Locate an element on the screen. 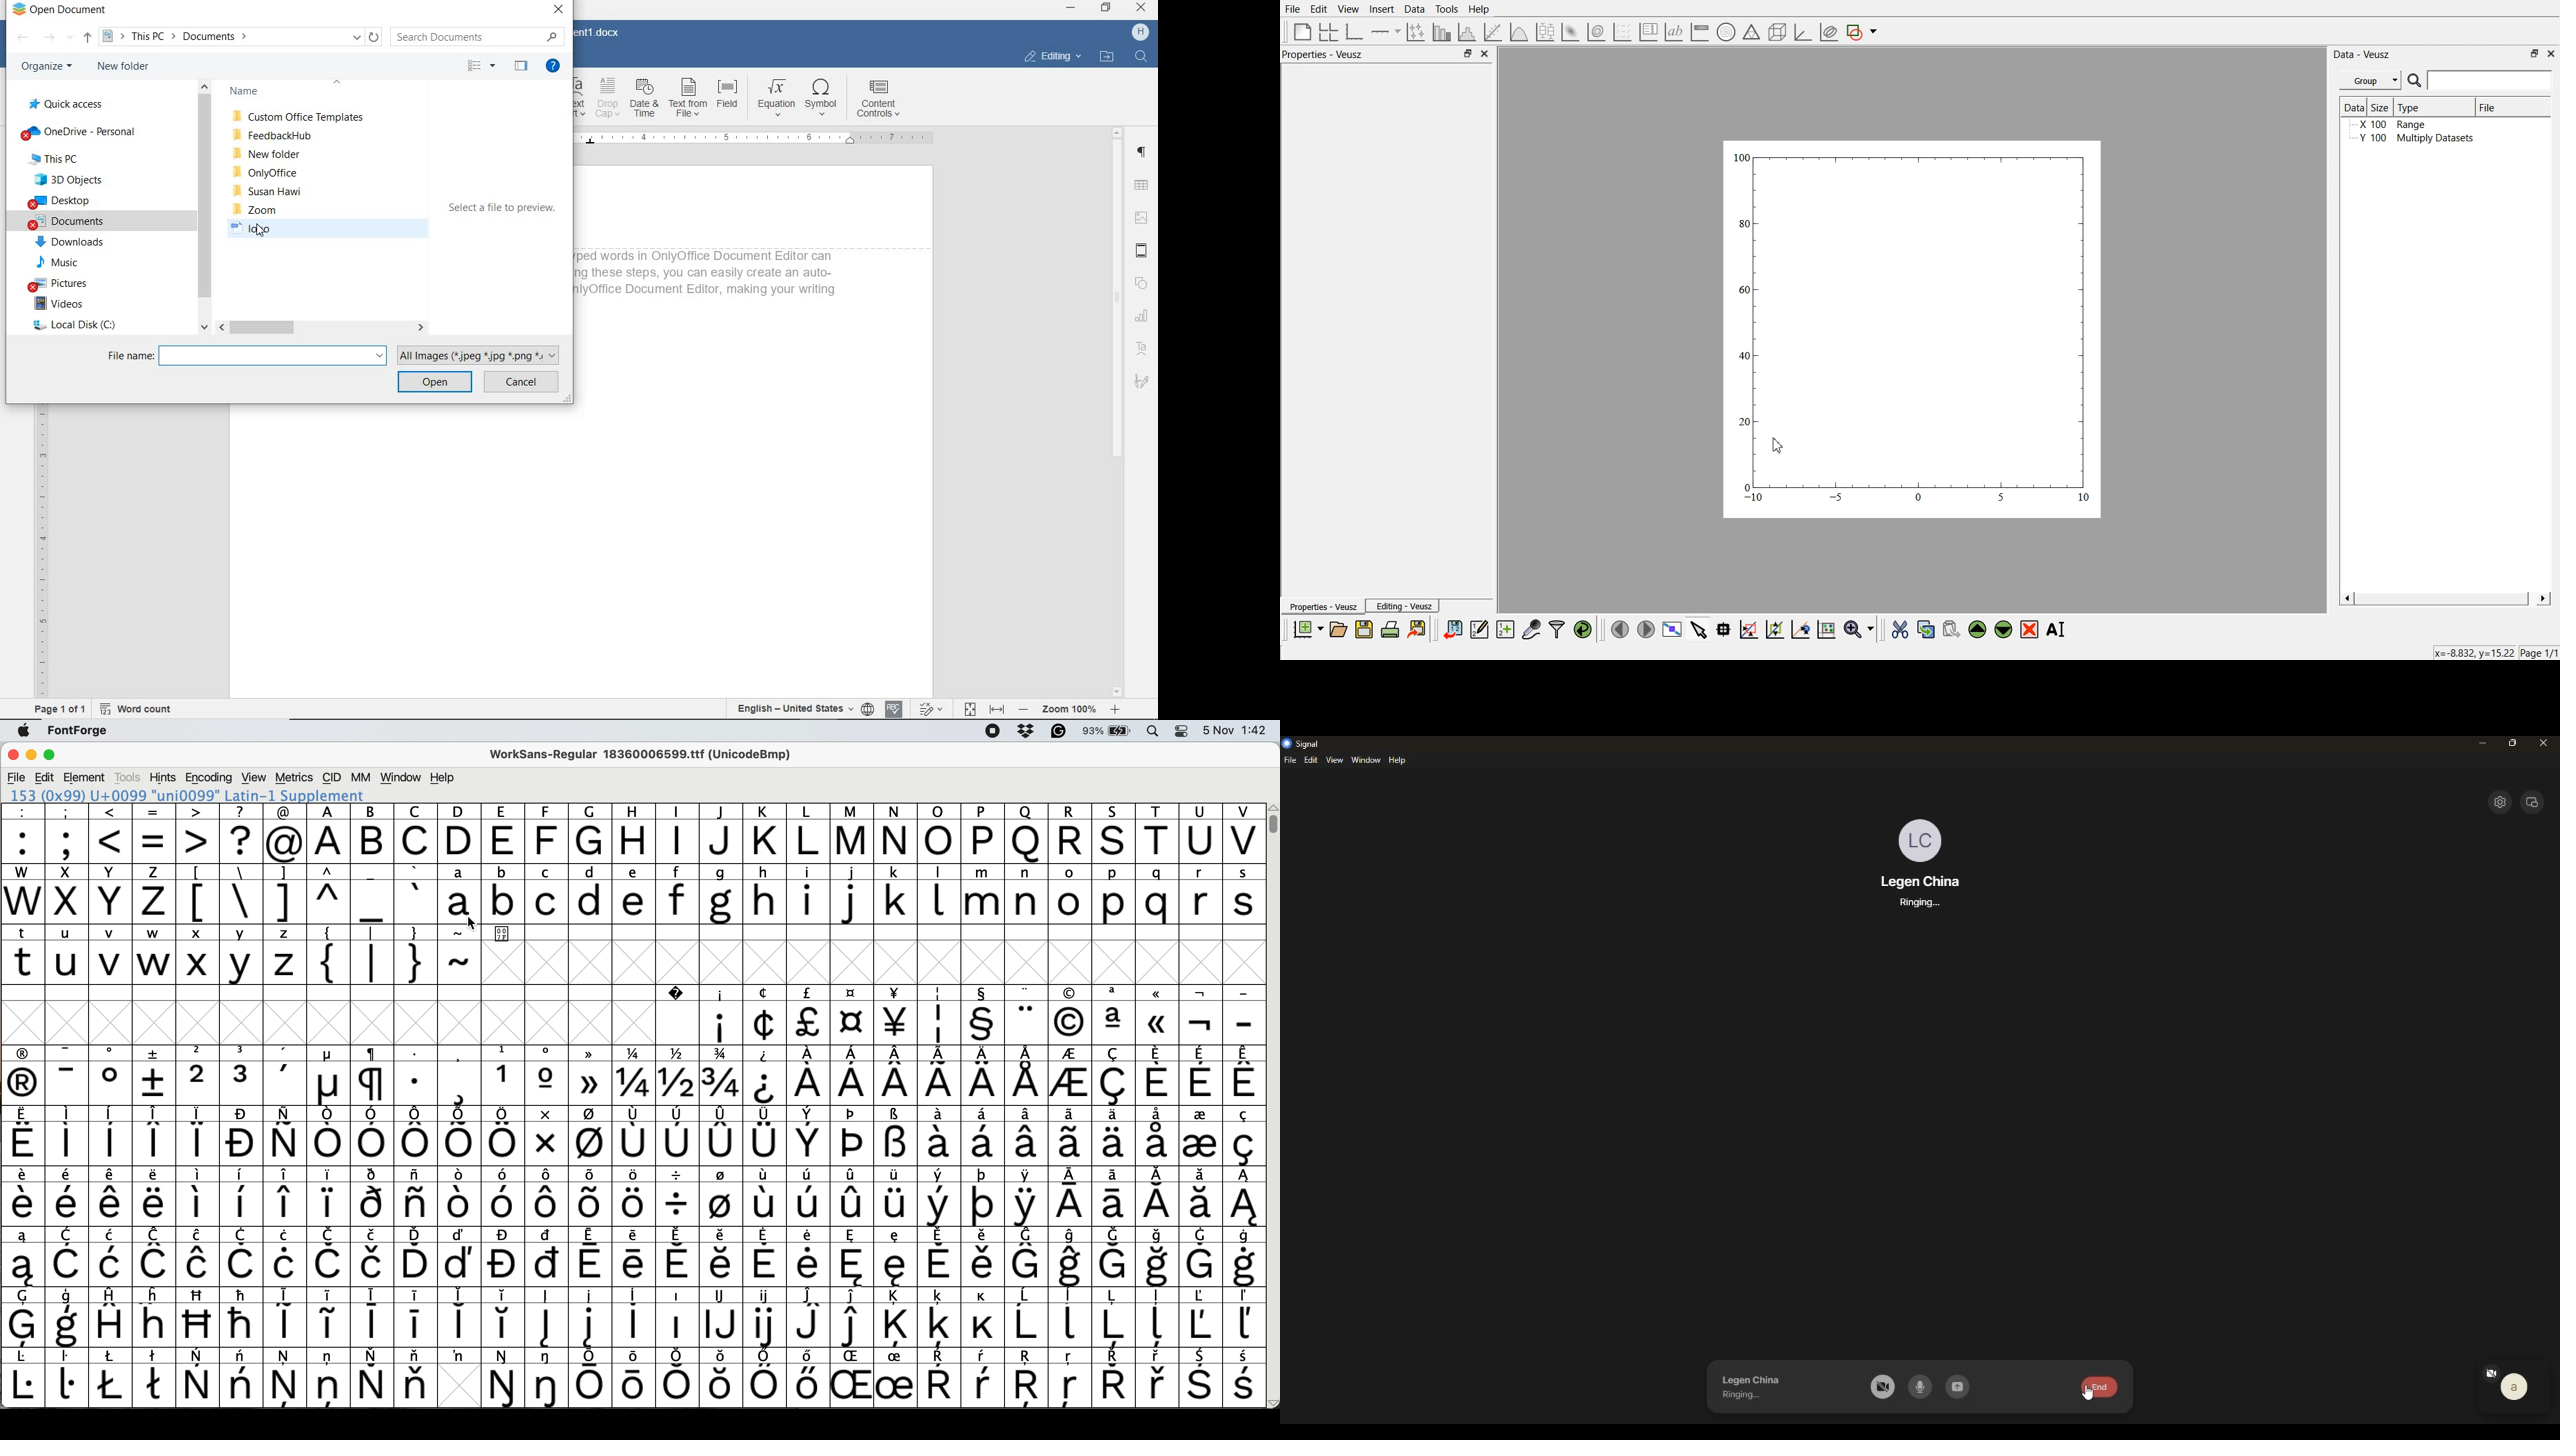 This screenshot has height=1456, width=2576. page 1 of 1 is located at coordinates (59, 710).